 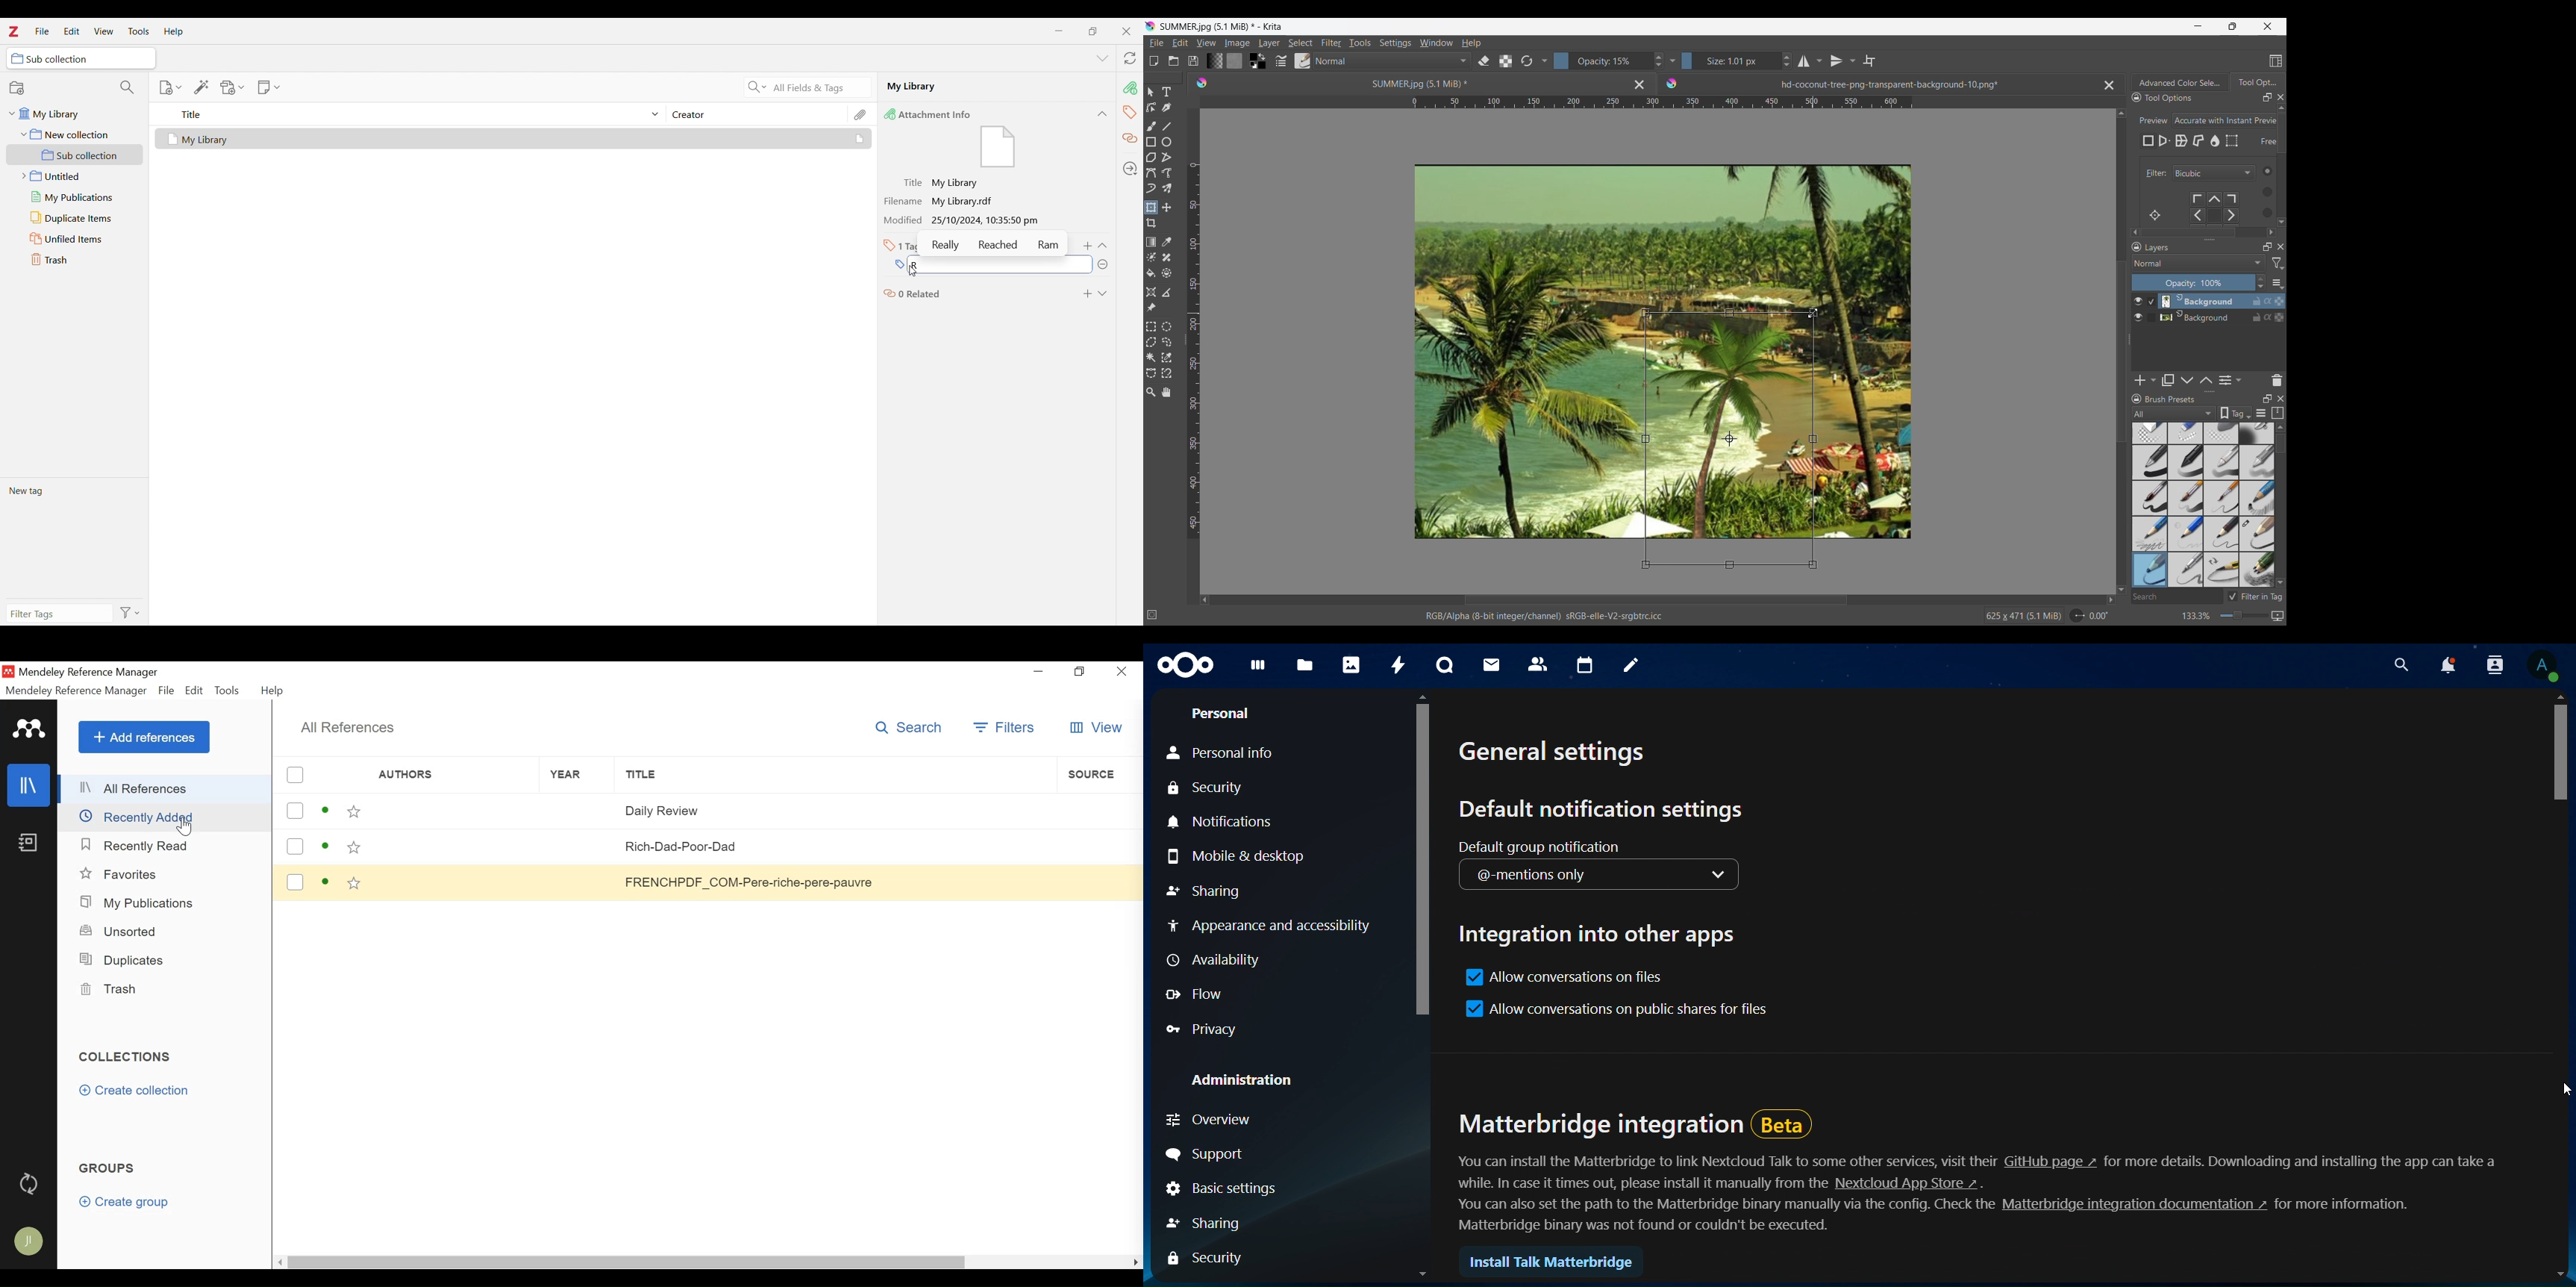 I want to click on Similar color selection tool, so click(x=1166, y=357).